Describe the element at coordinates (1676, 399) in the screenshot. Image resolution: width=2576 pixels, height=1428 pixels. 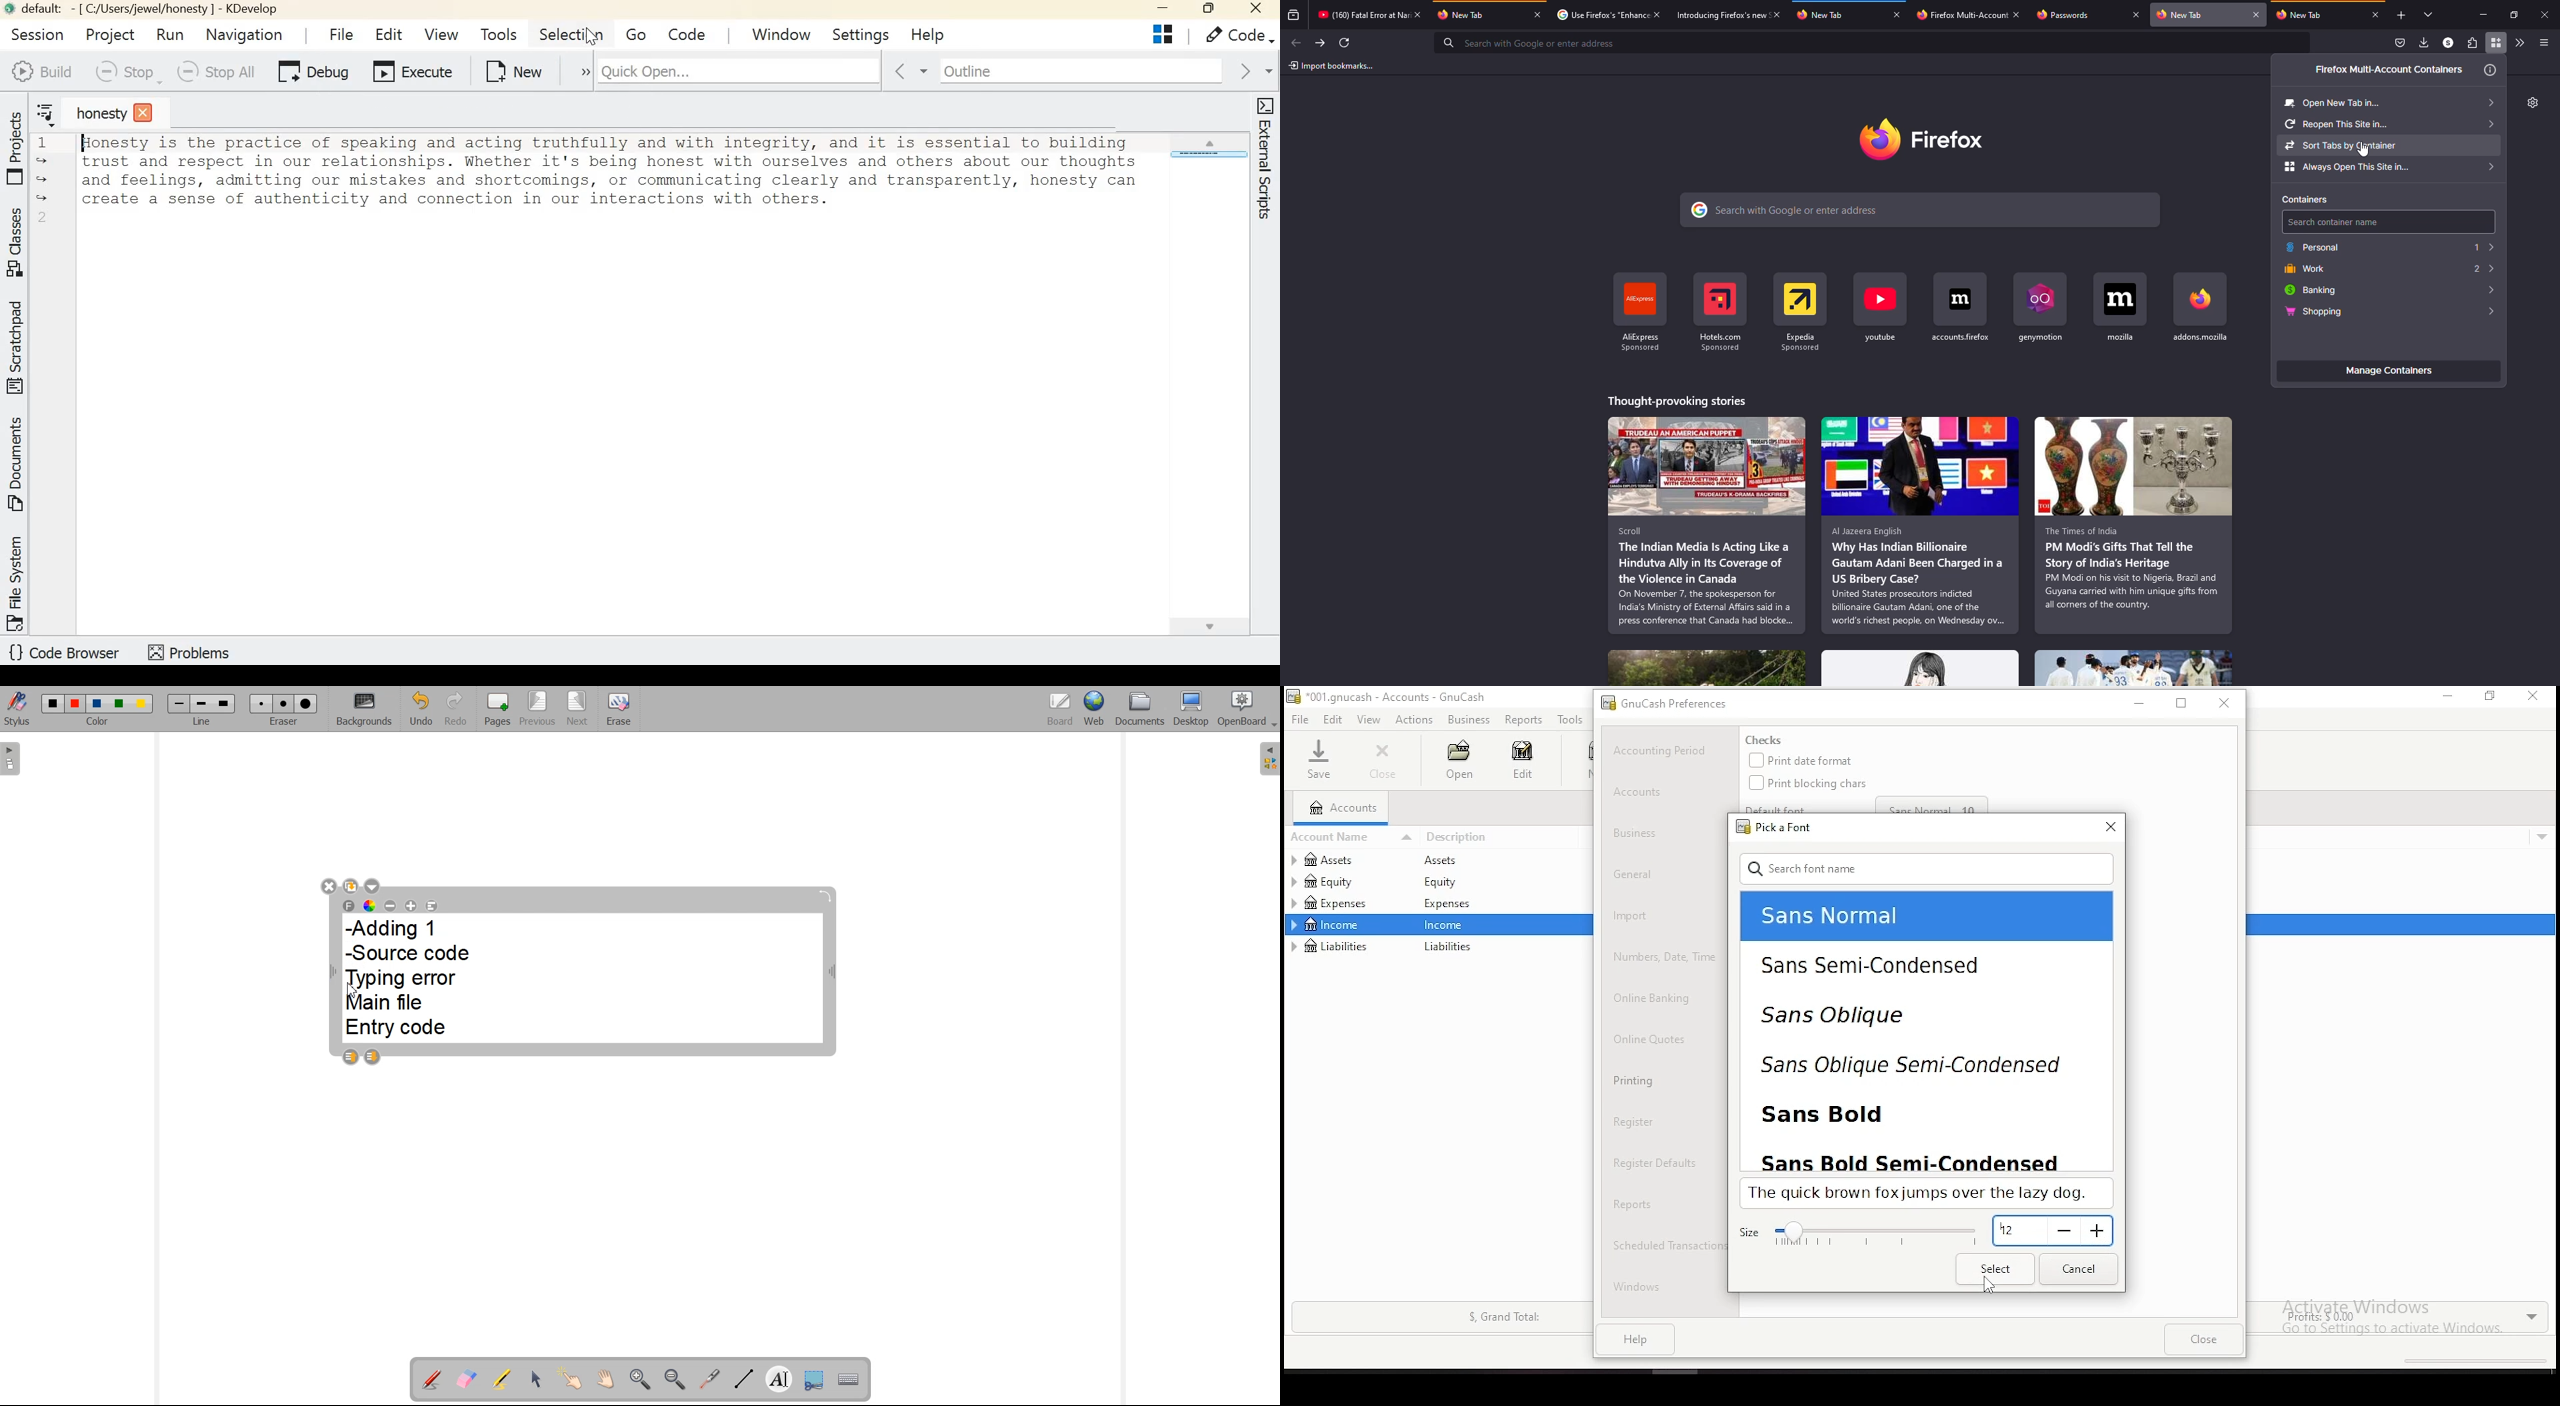
I see `stories` at that location.